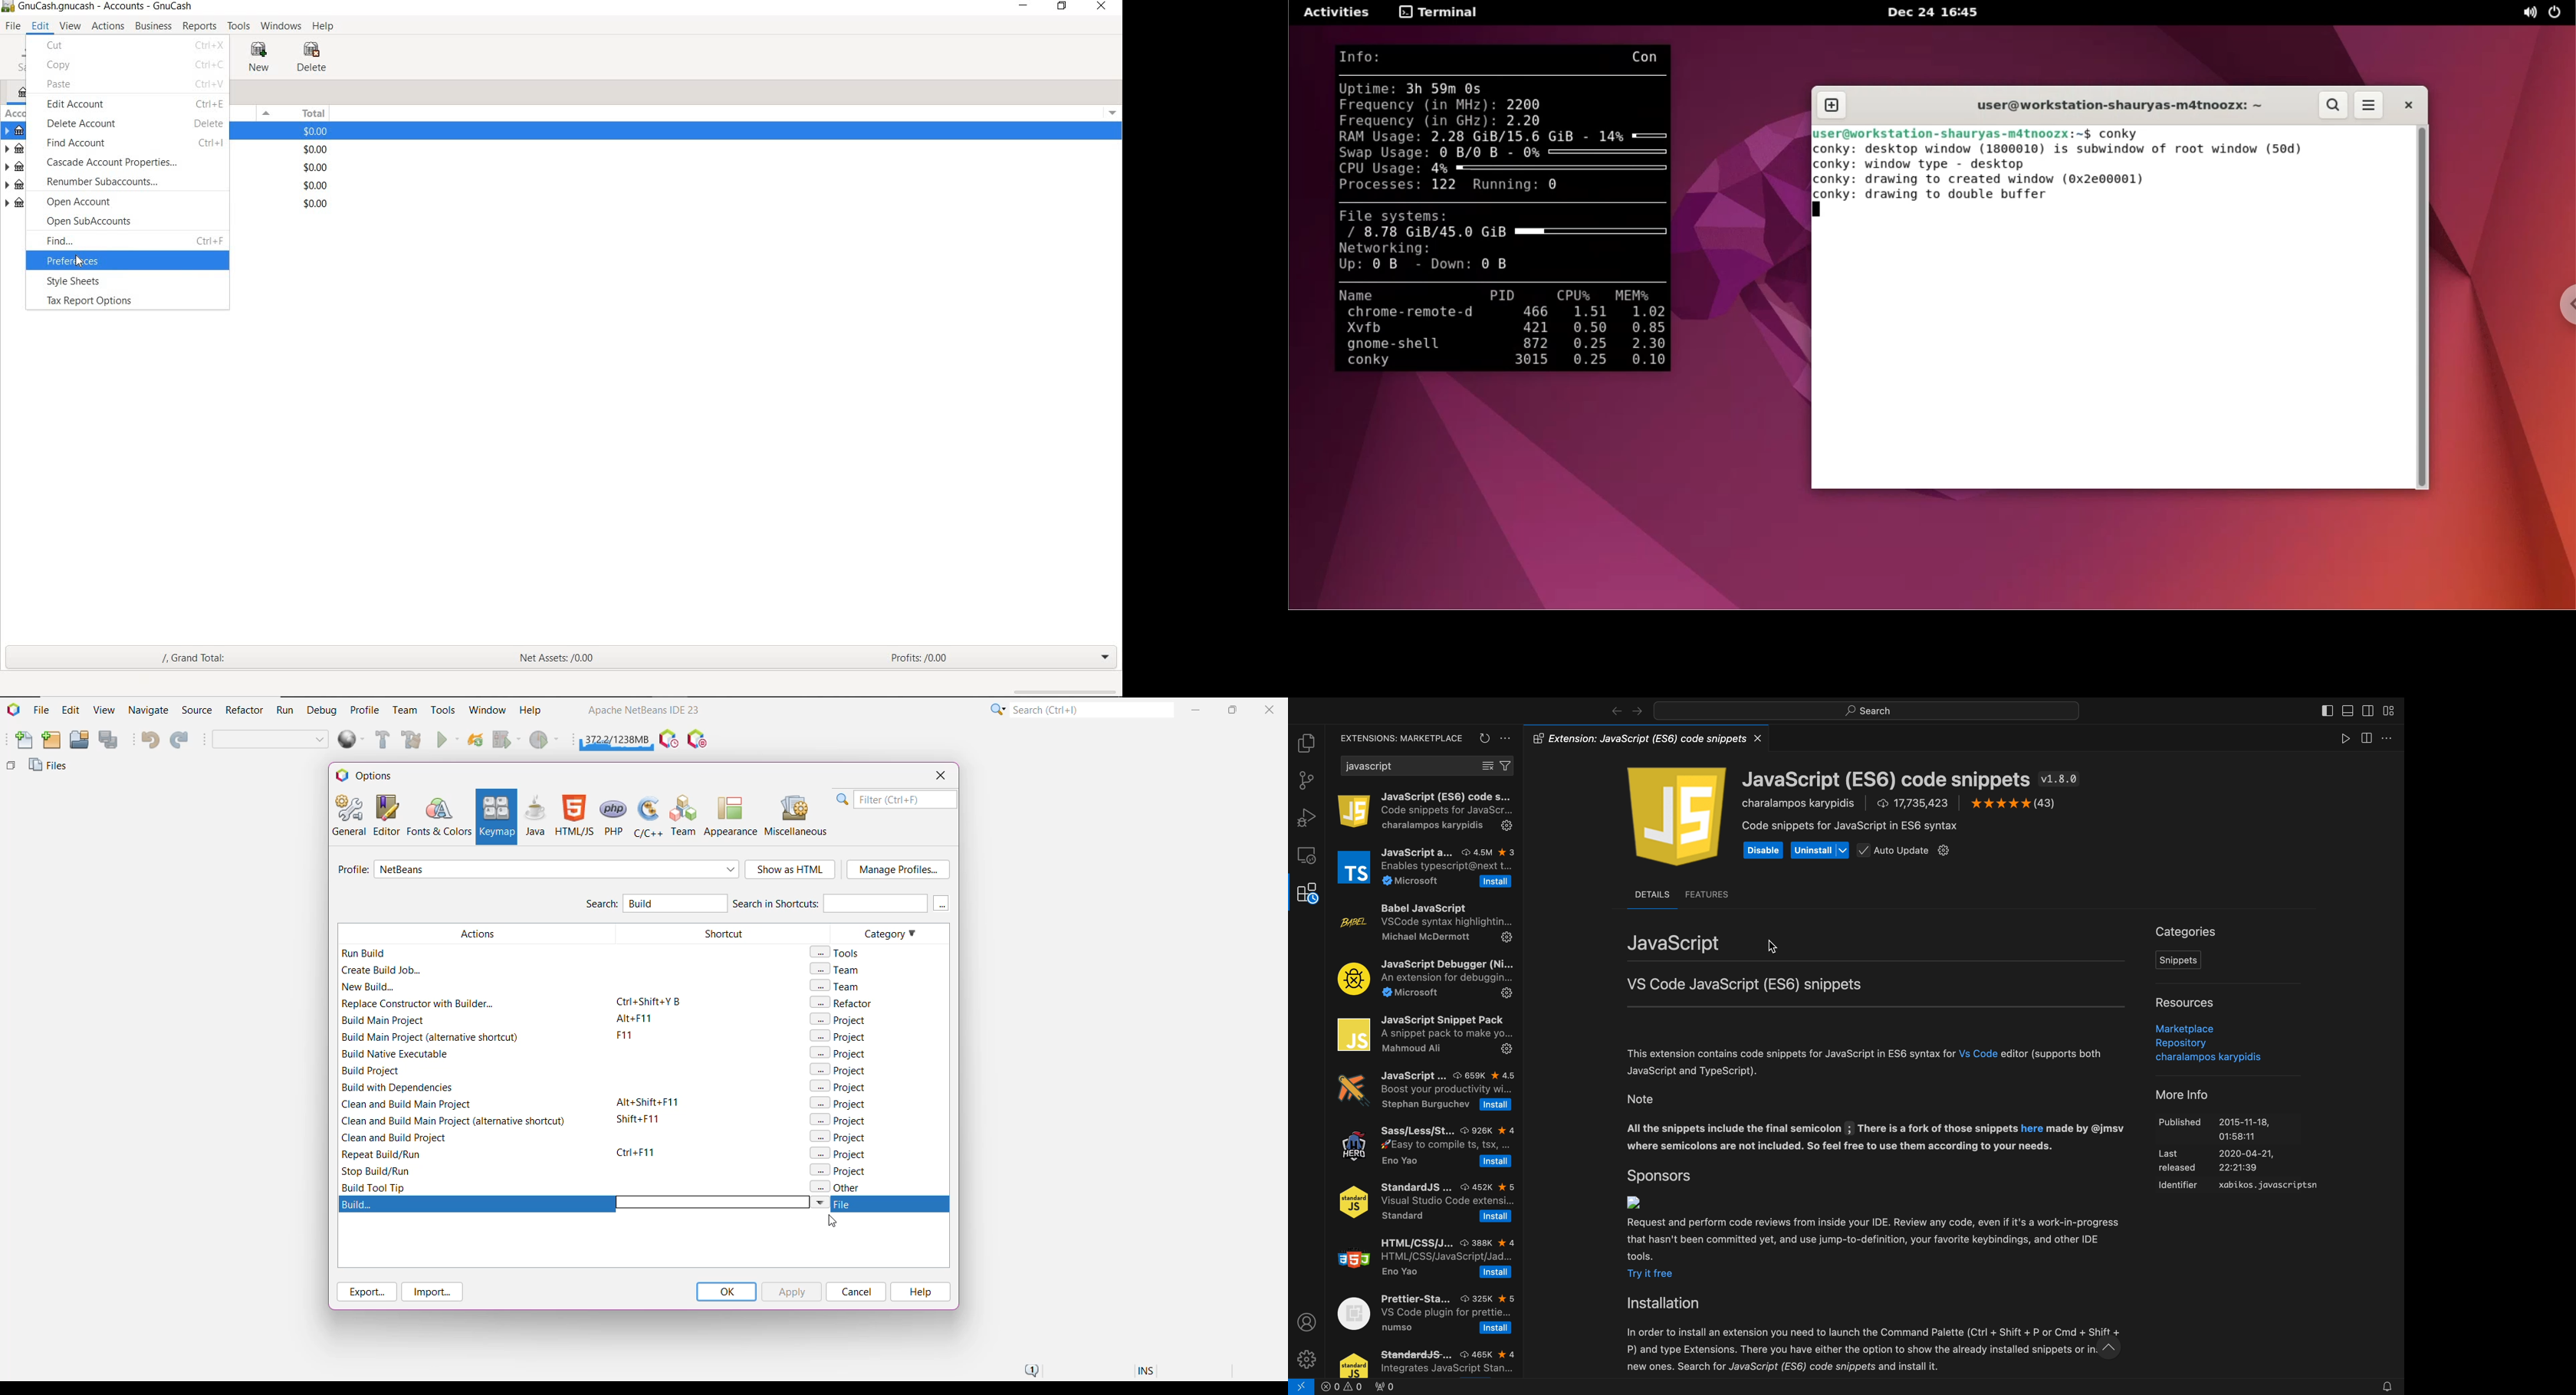 The width and height of the screenshot is (2576, 1400). I want to click on JavaScript Debugger (Ni...
An extension for debuggin...
2 Microsoft £23, so click(1424, 978).